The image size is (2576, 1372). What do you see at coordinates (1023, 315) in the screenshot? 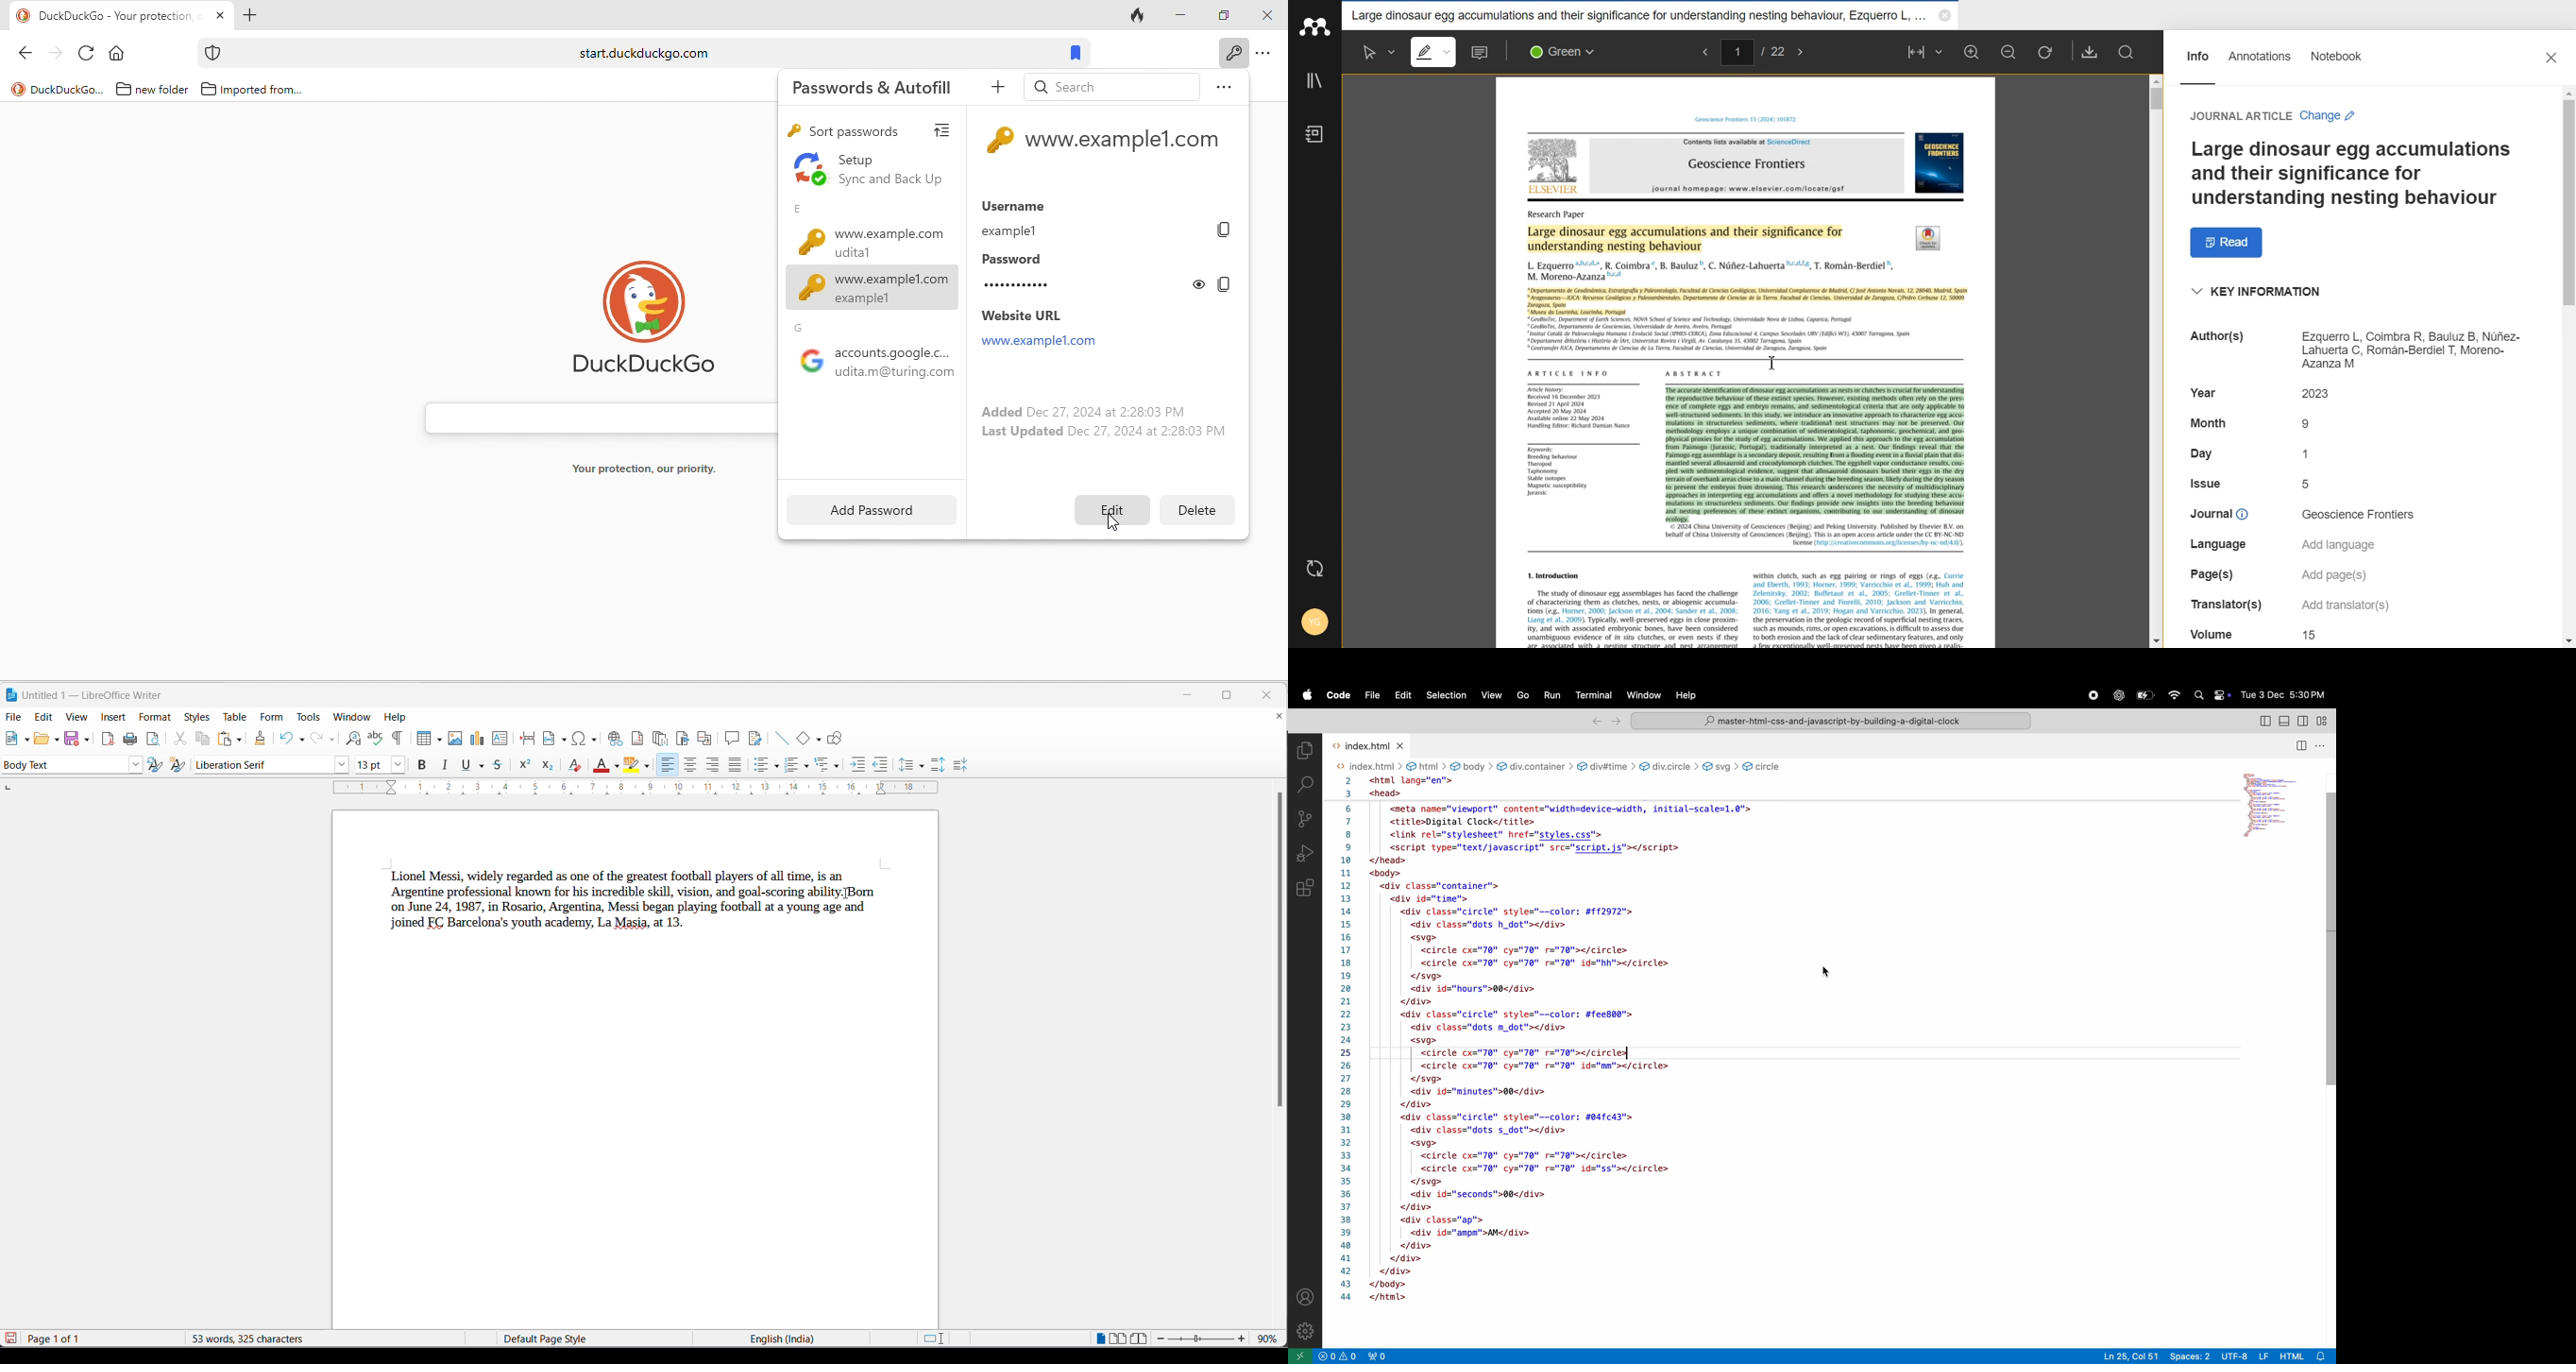
I see `website url` at bounding box center [1023, 315].